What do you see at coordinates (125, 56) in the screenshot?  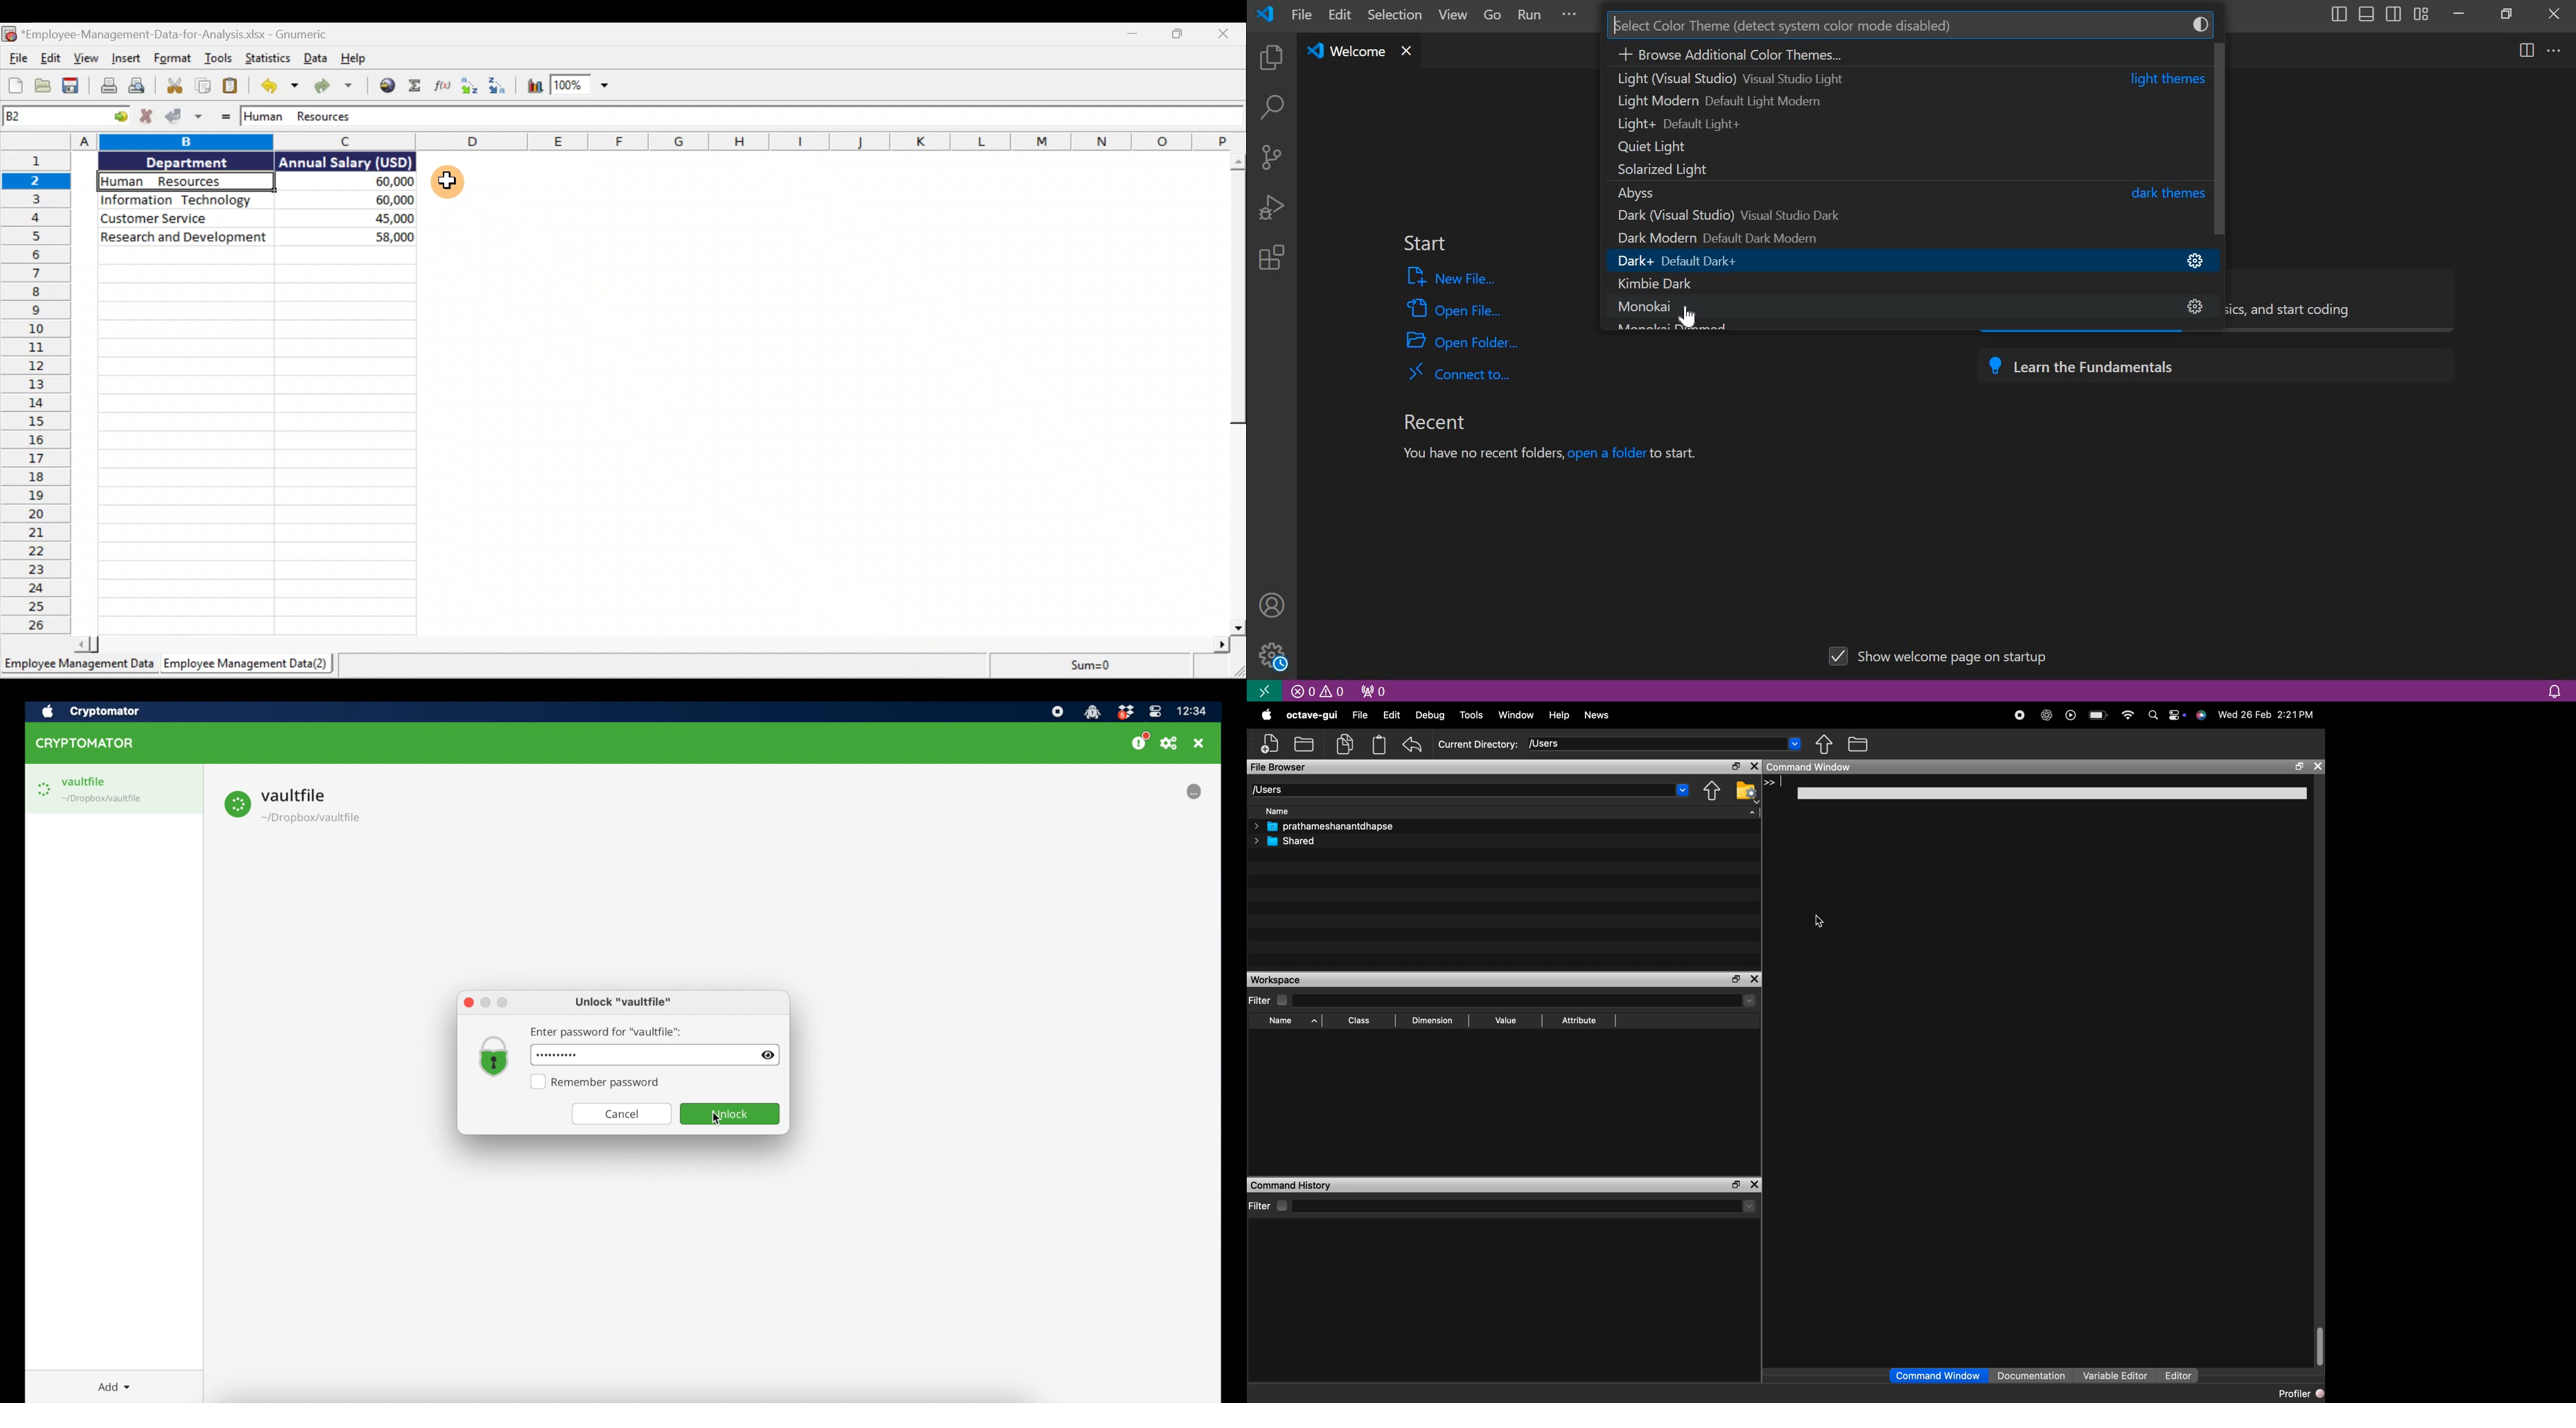 I see `Insert` at bounding box center [125, 56].